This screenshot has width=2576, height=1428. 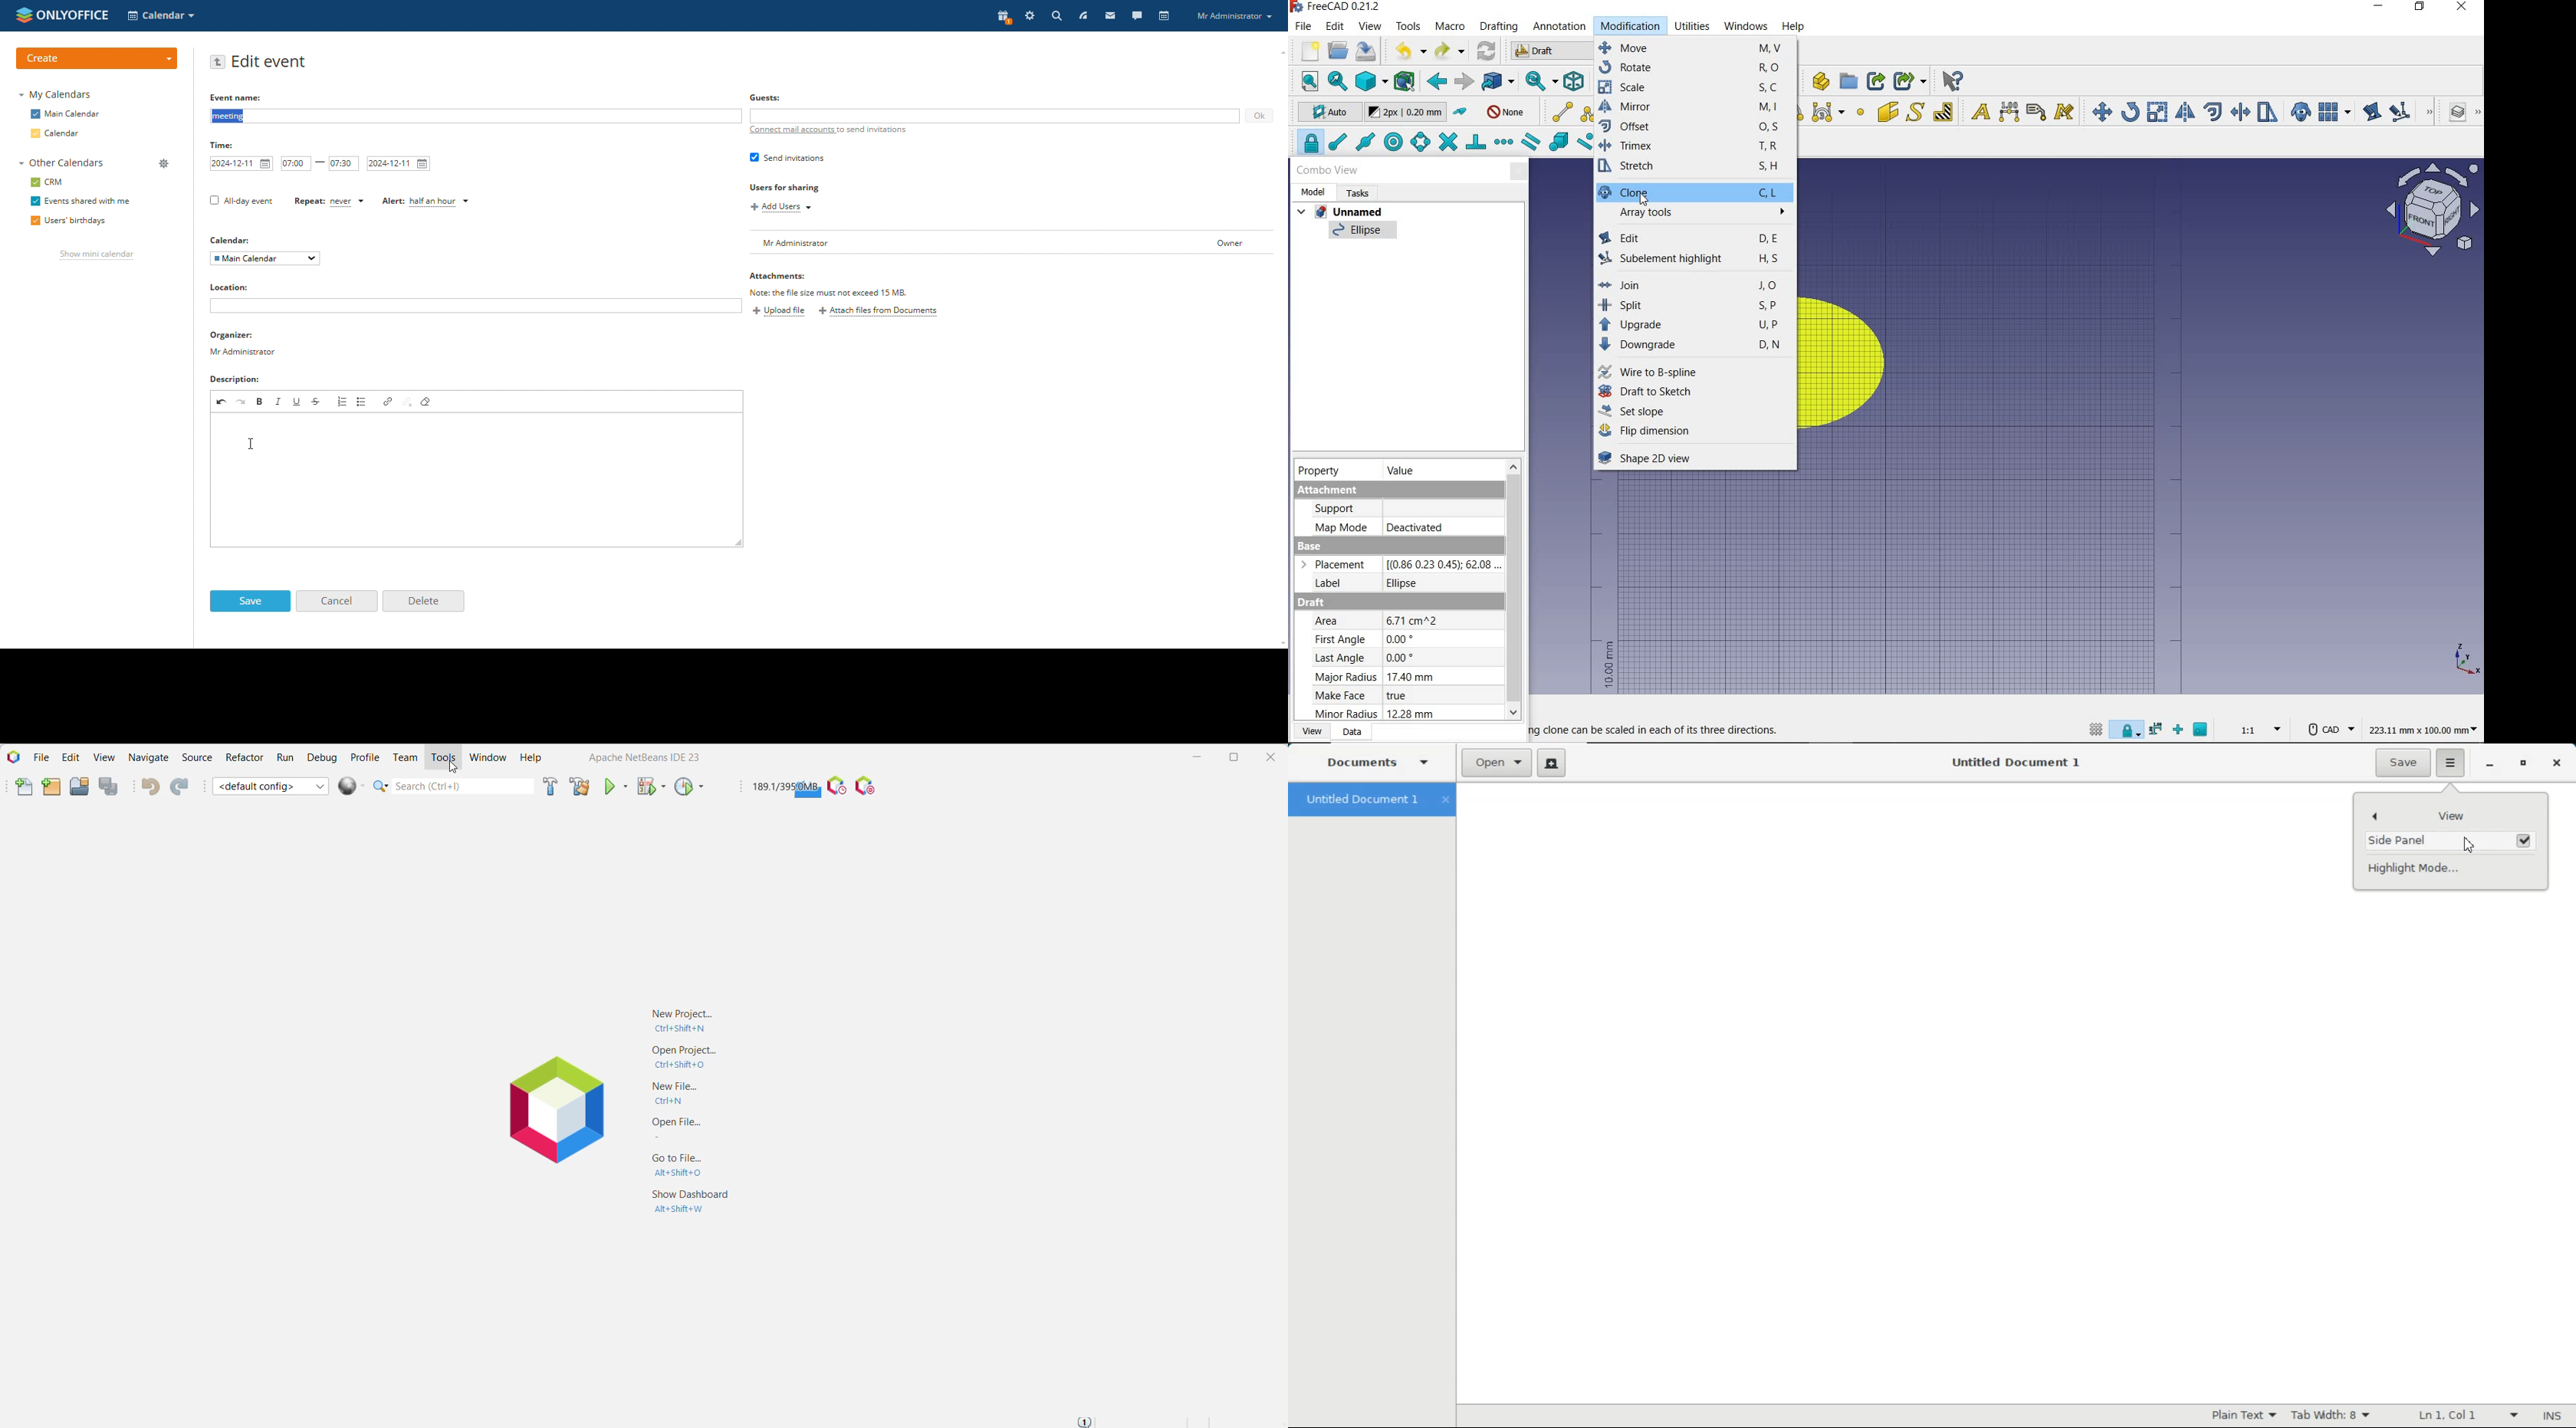 I want to click on send invitations, so click(x=787, y=158).